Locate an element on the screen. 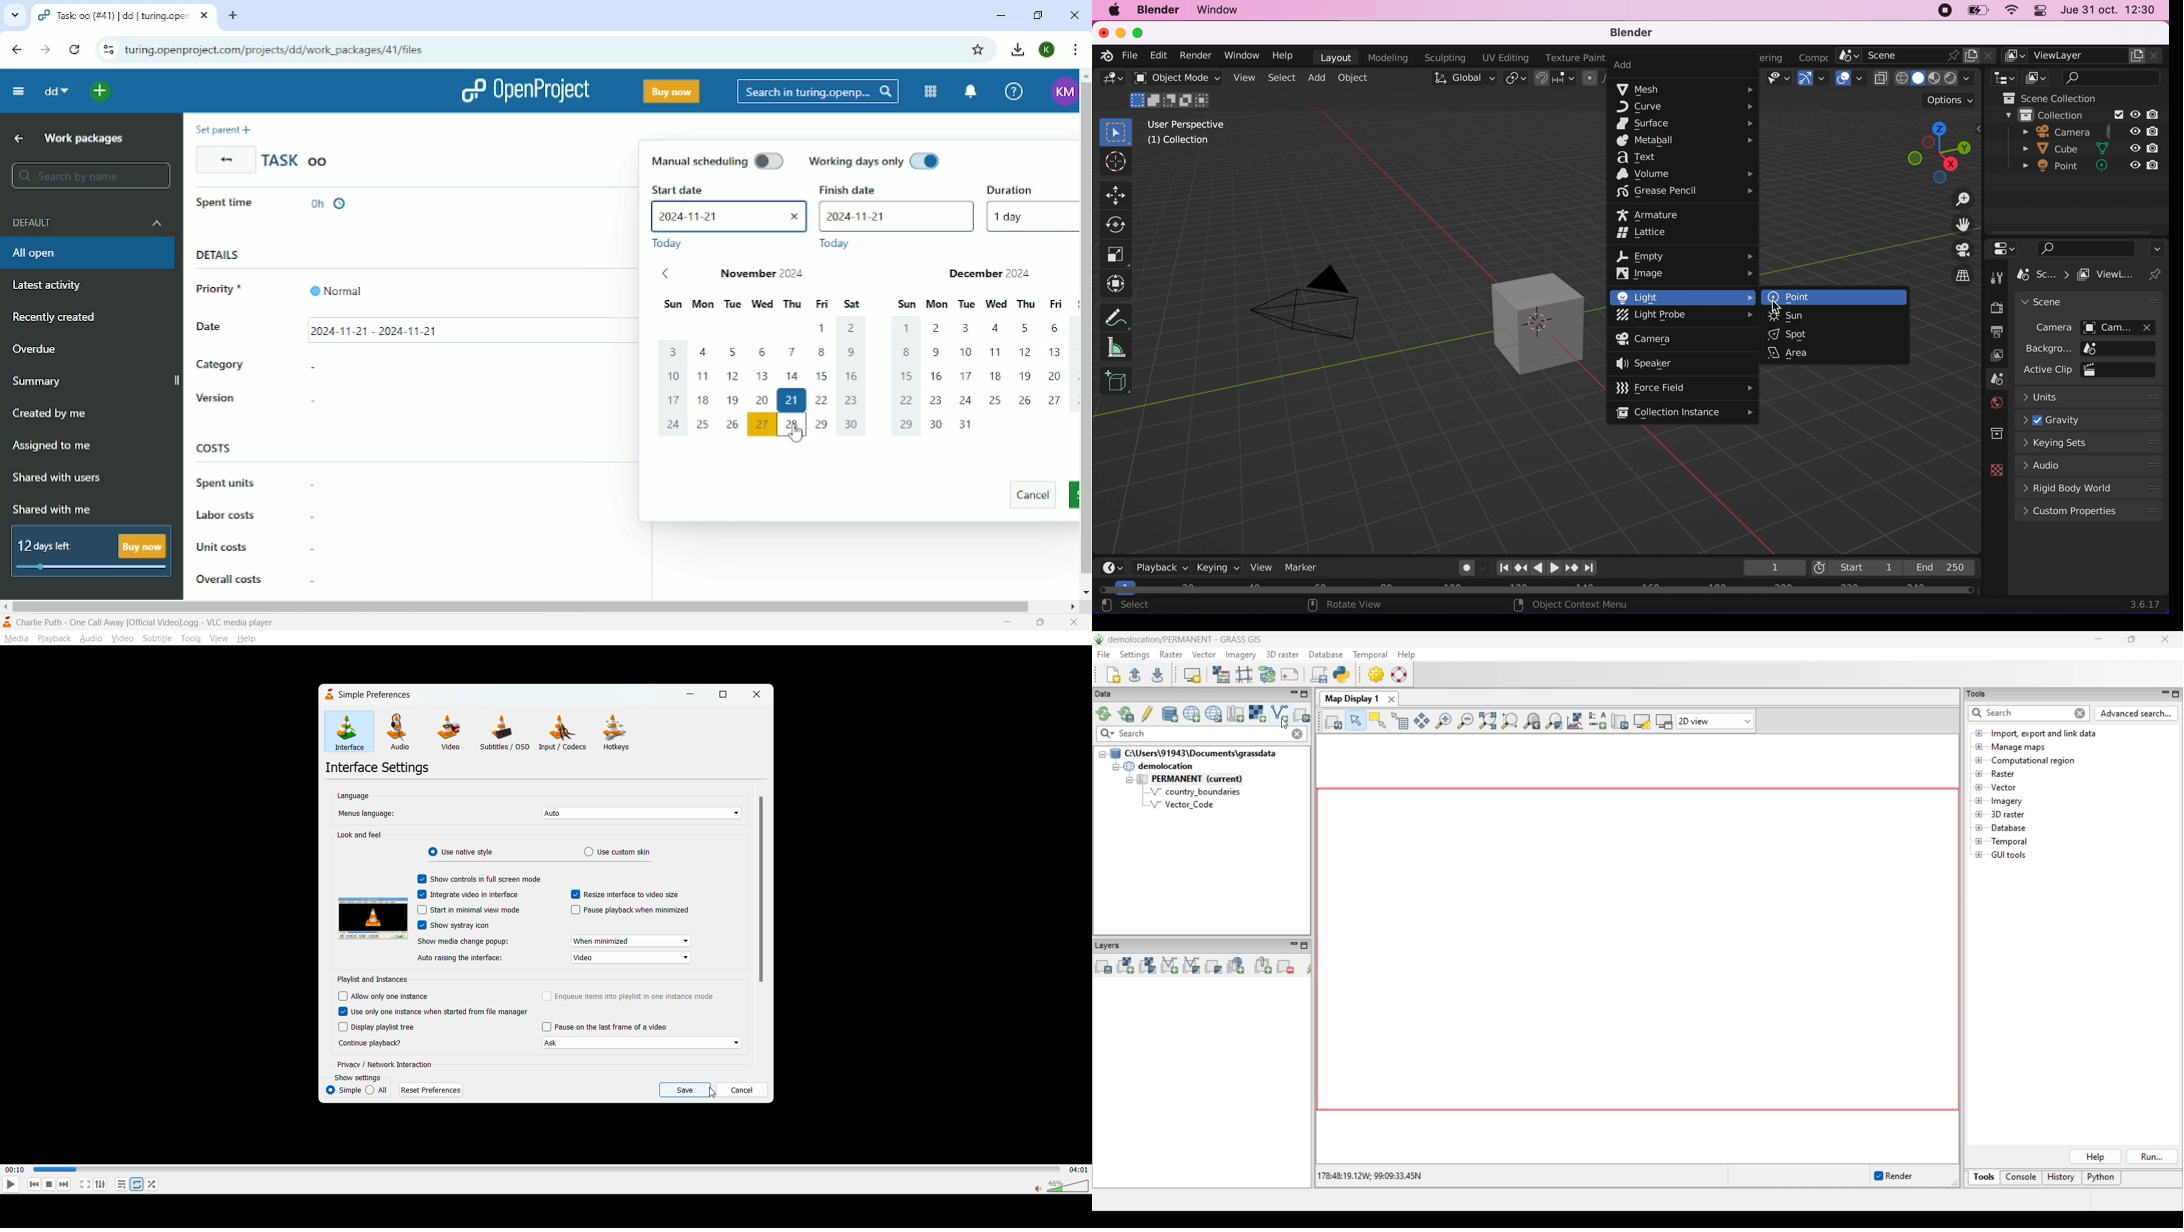 The image size is (2184, 1232). lattice is located at coordinates (1662, 232).